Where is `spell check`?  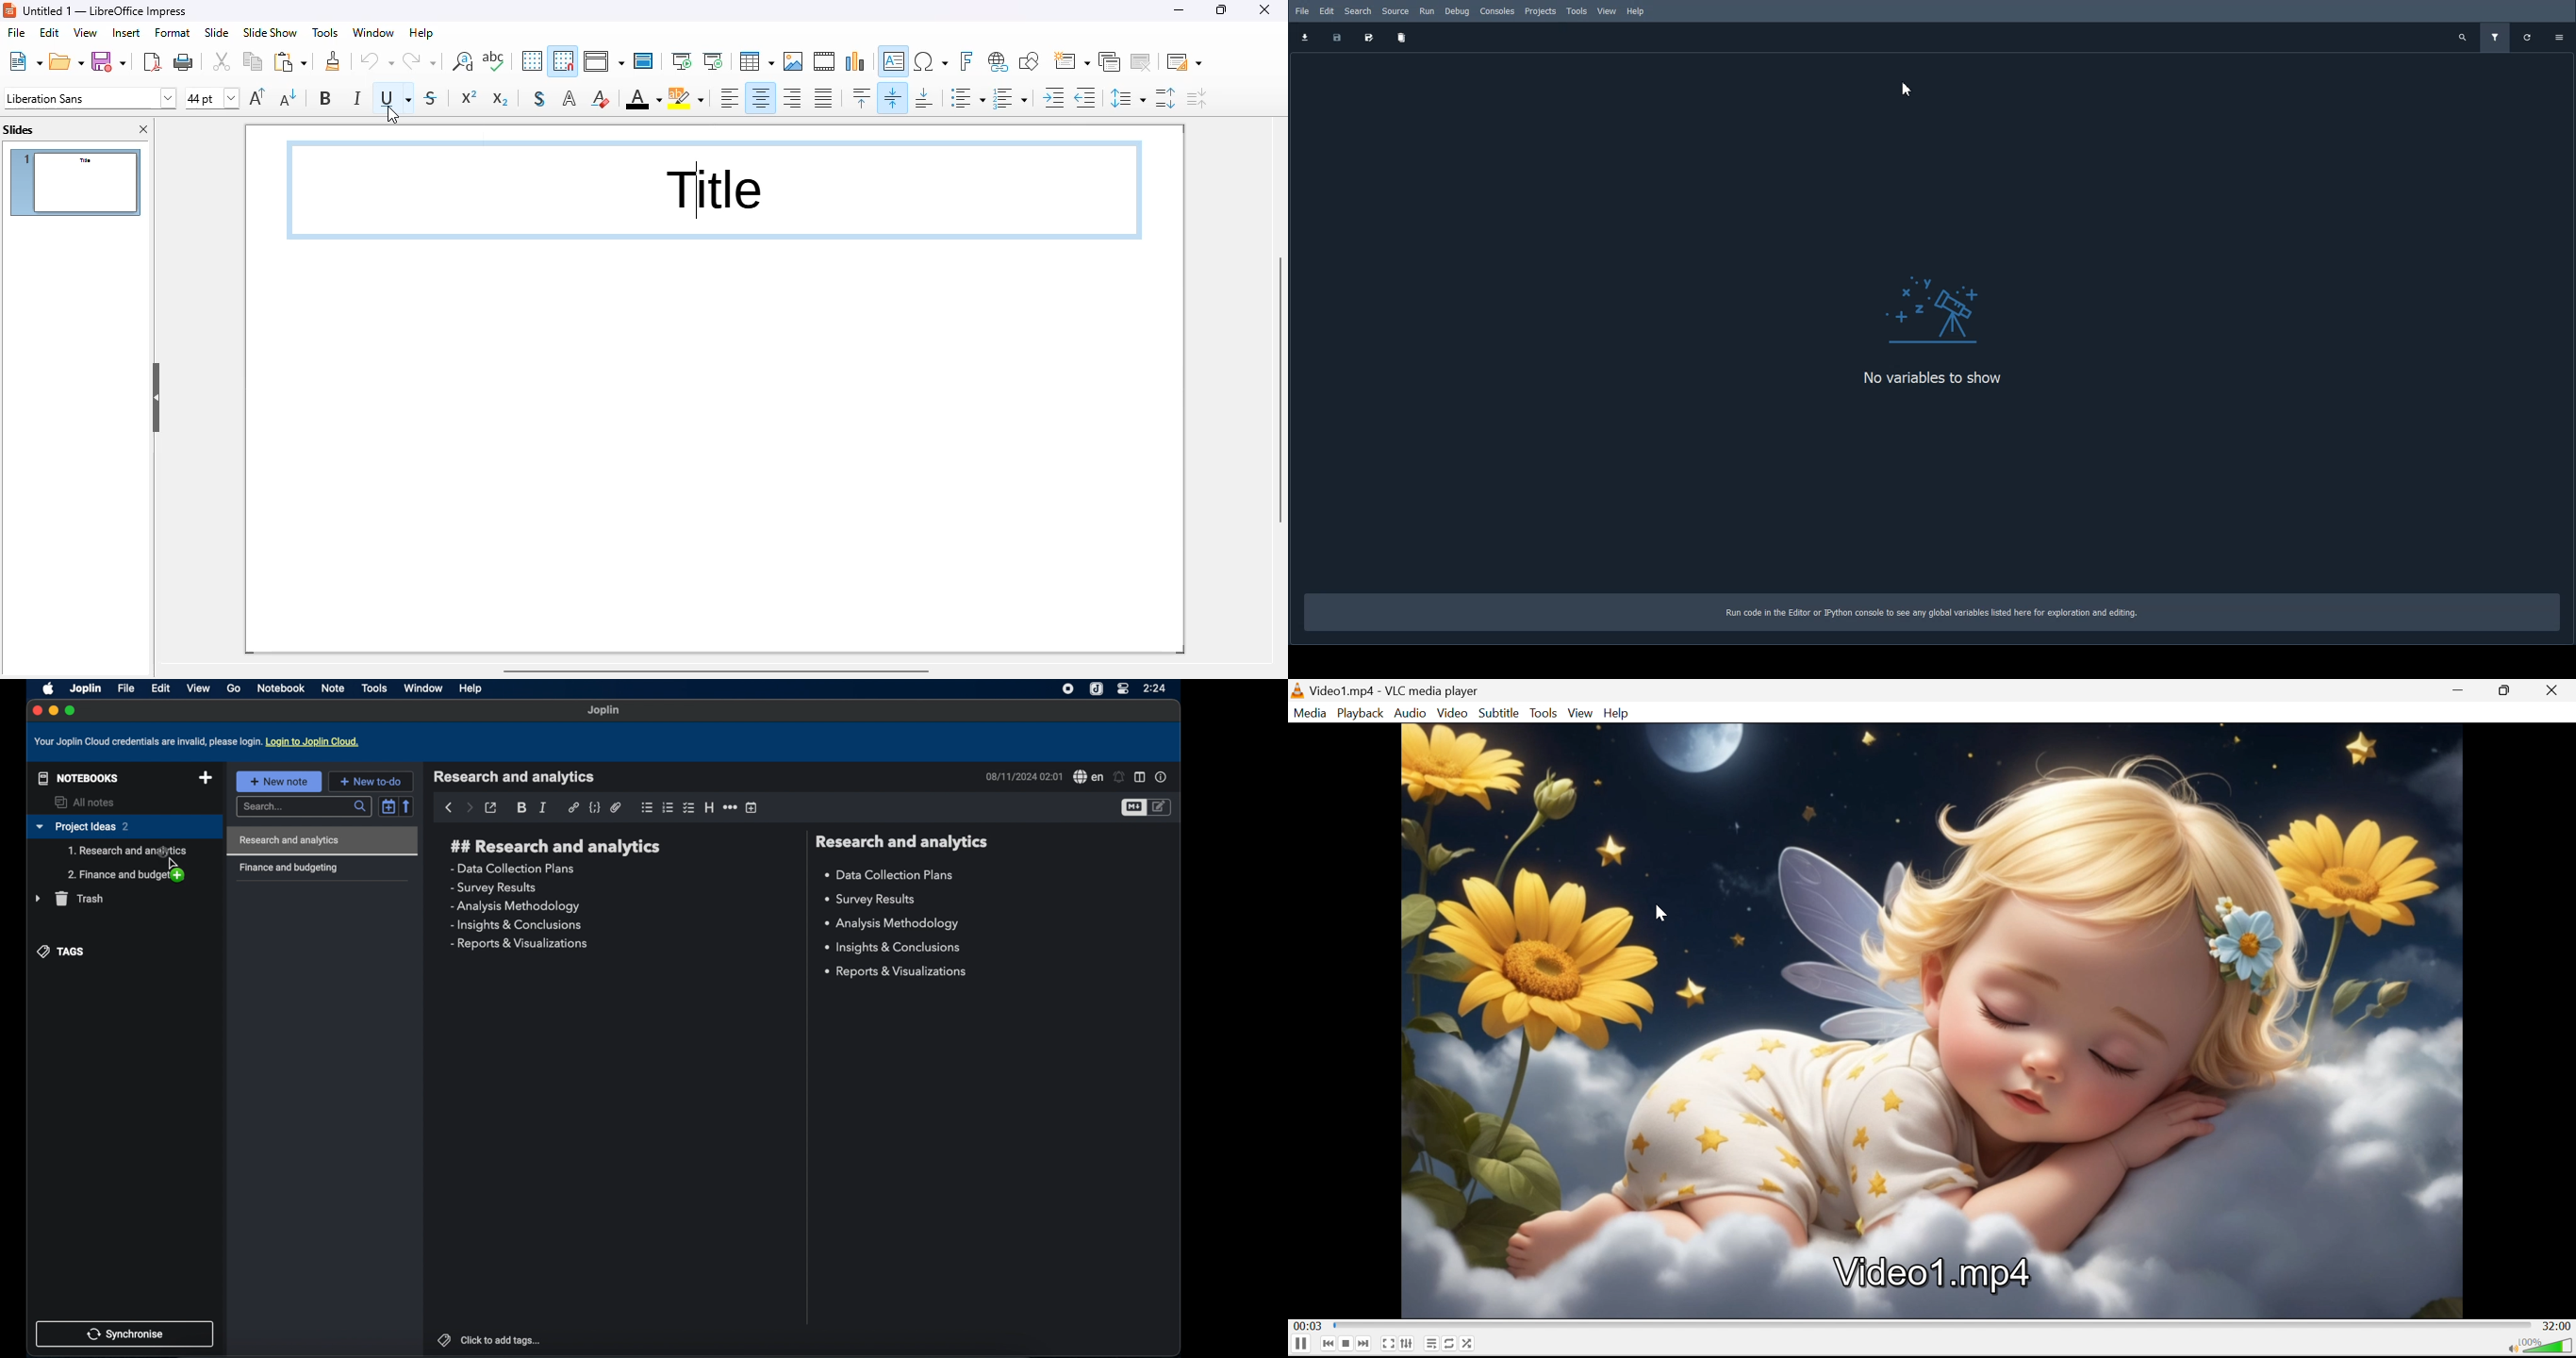
spell check is located at coordinates (1087, 777).